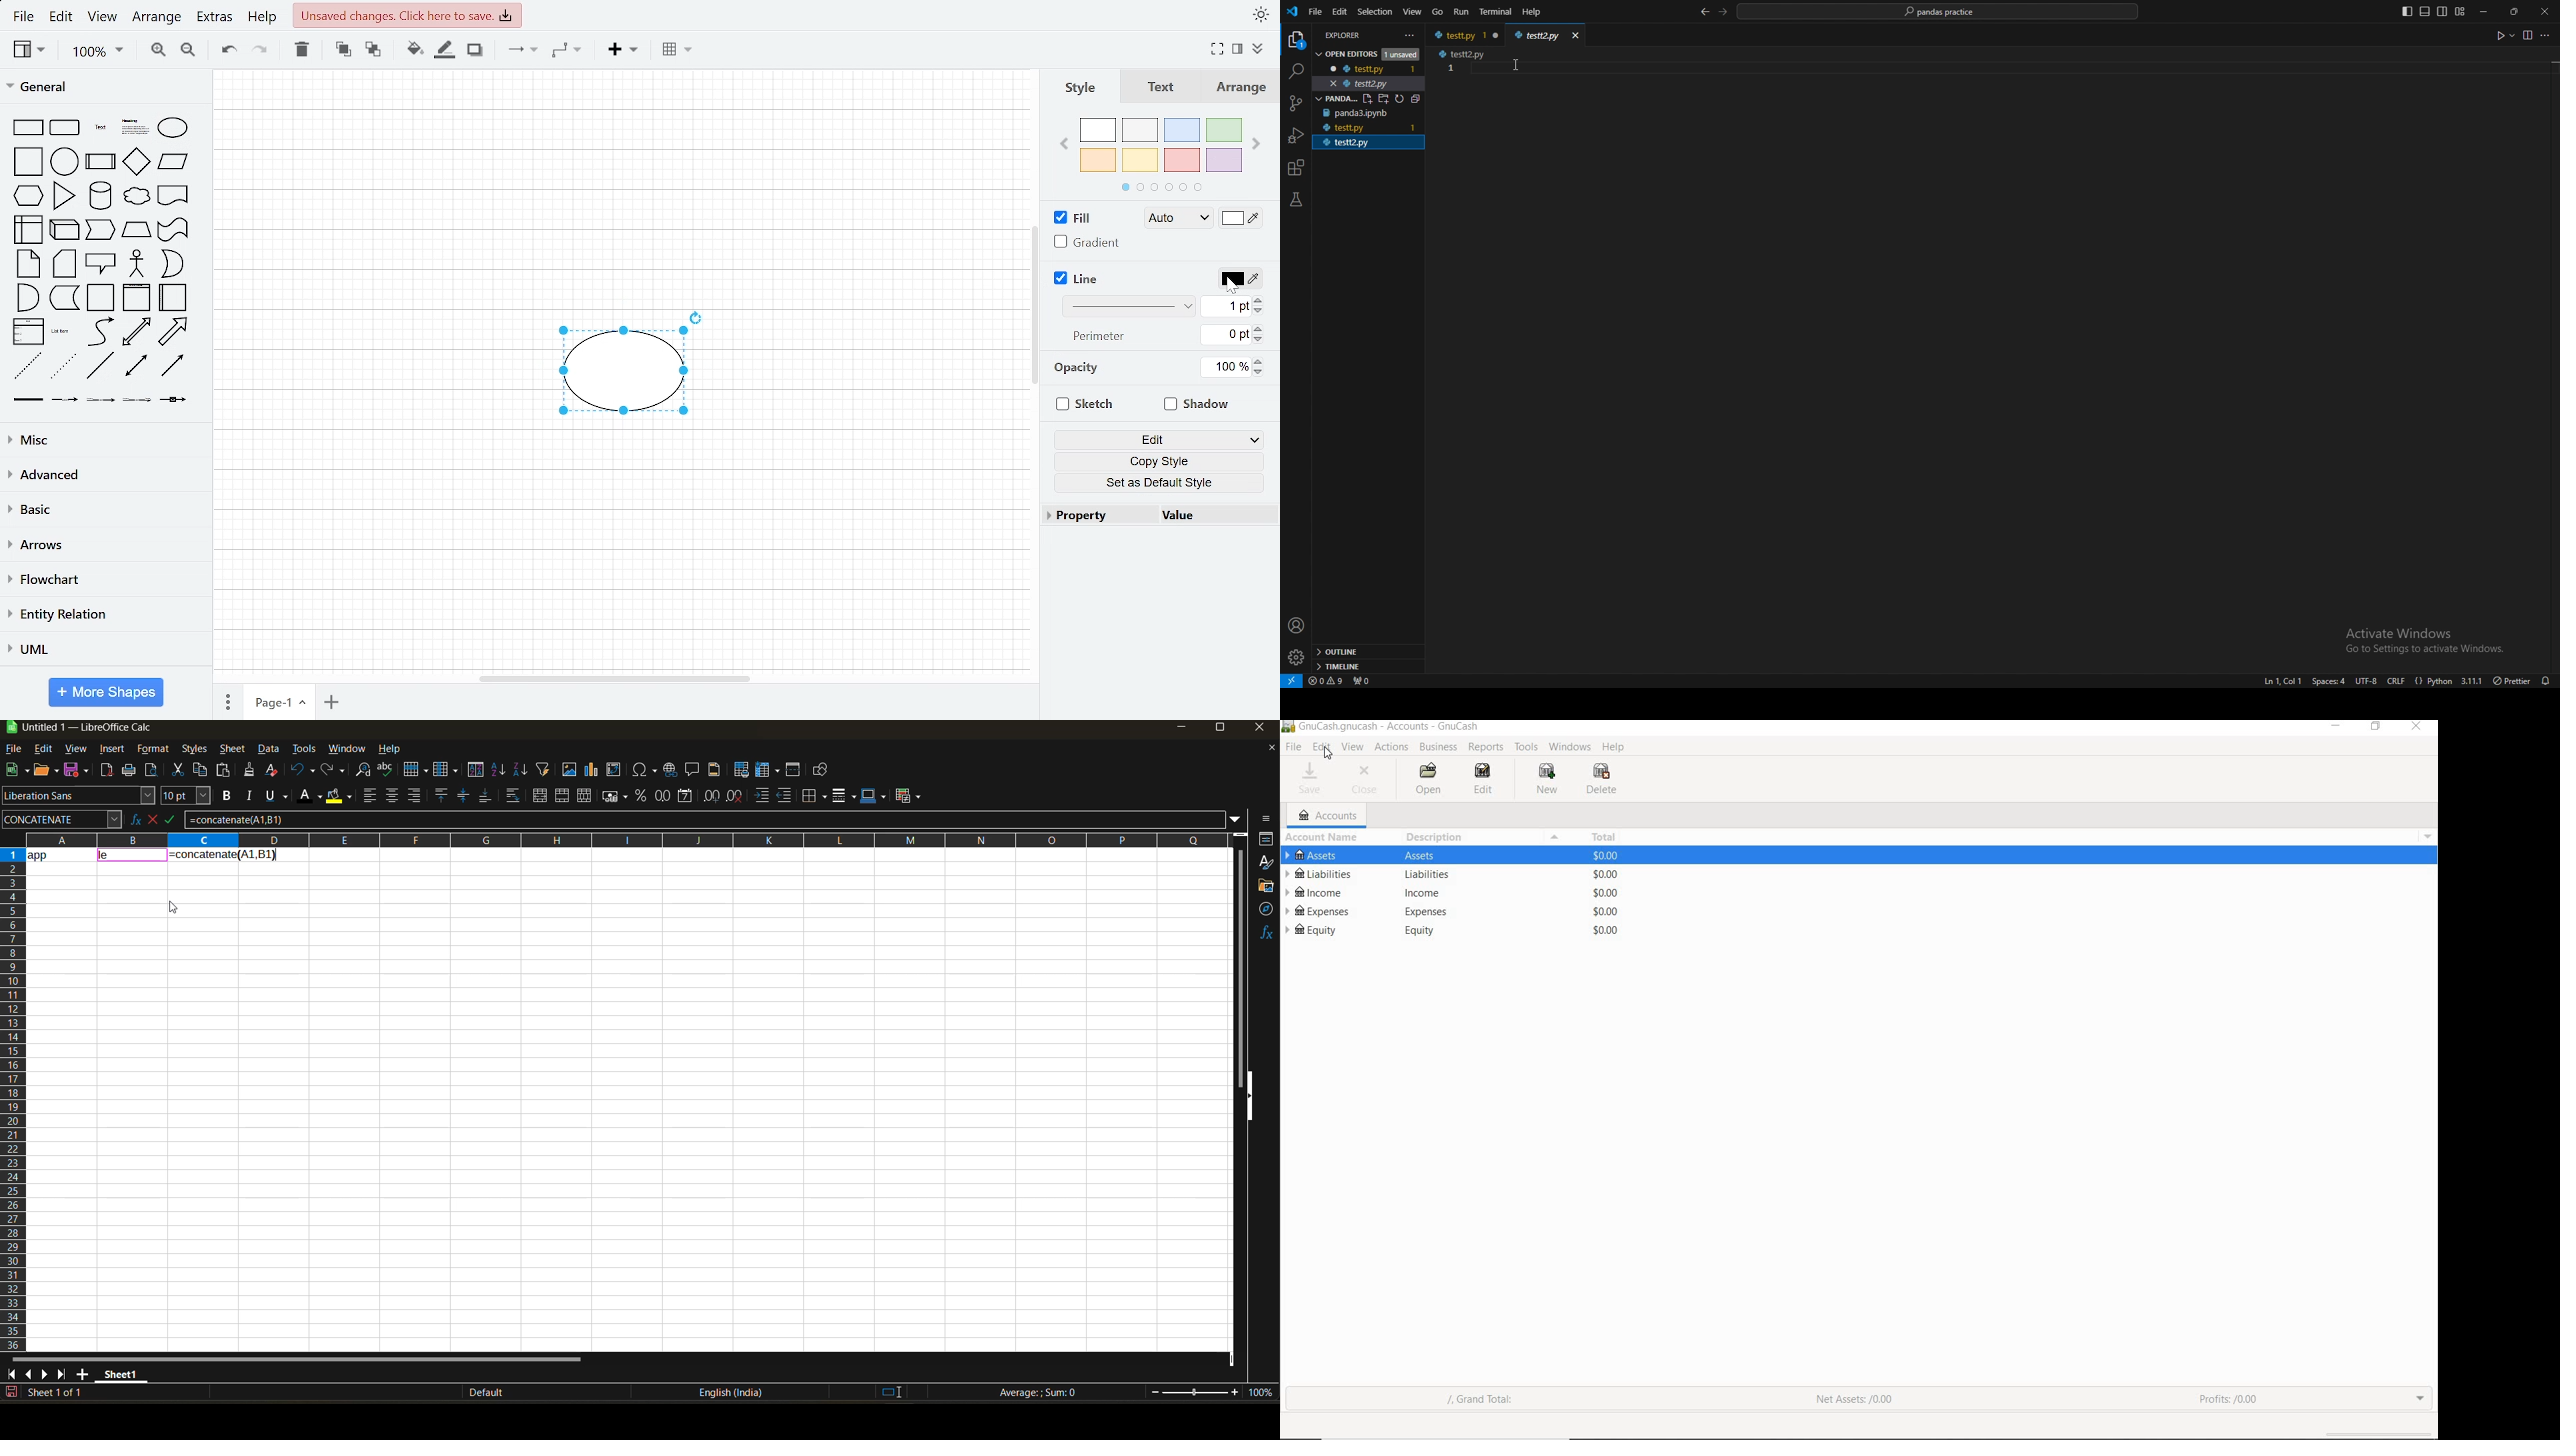 The width and height of the screenshot is (2576, 1456). What do you see at coordinates (447, 771) in the screenshot?
I see `column` at bounding box center [447, 771].